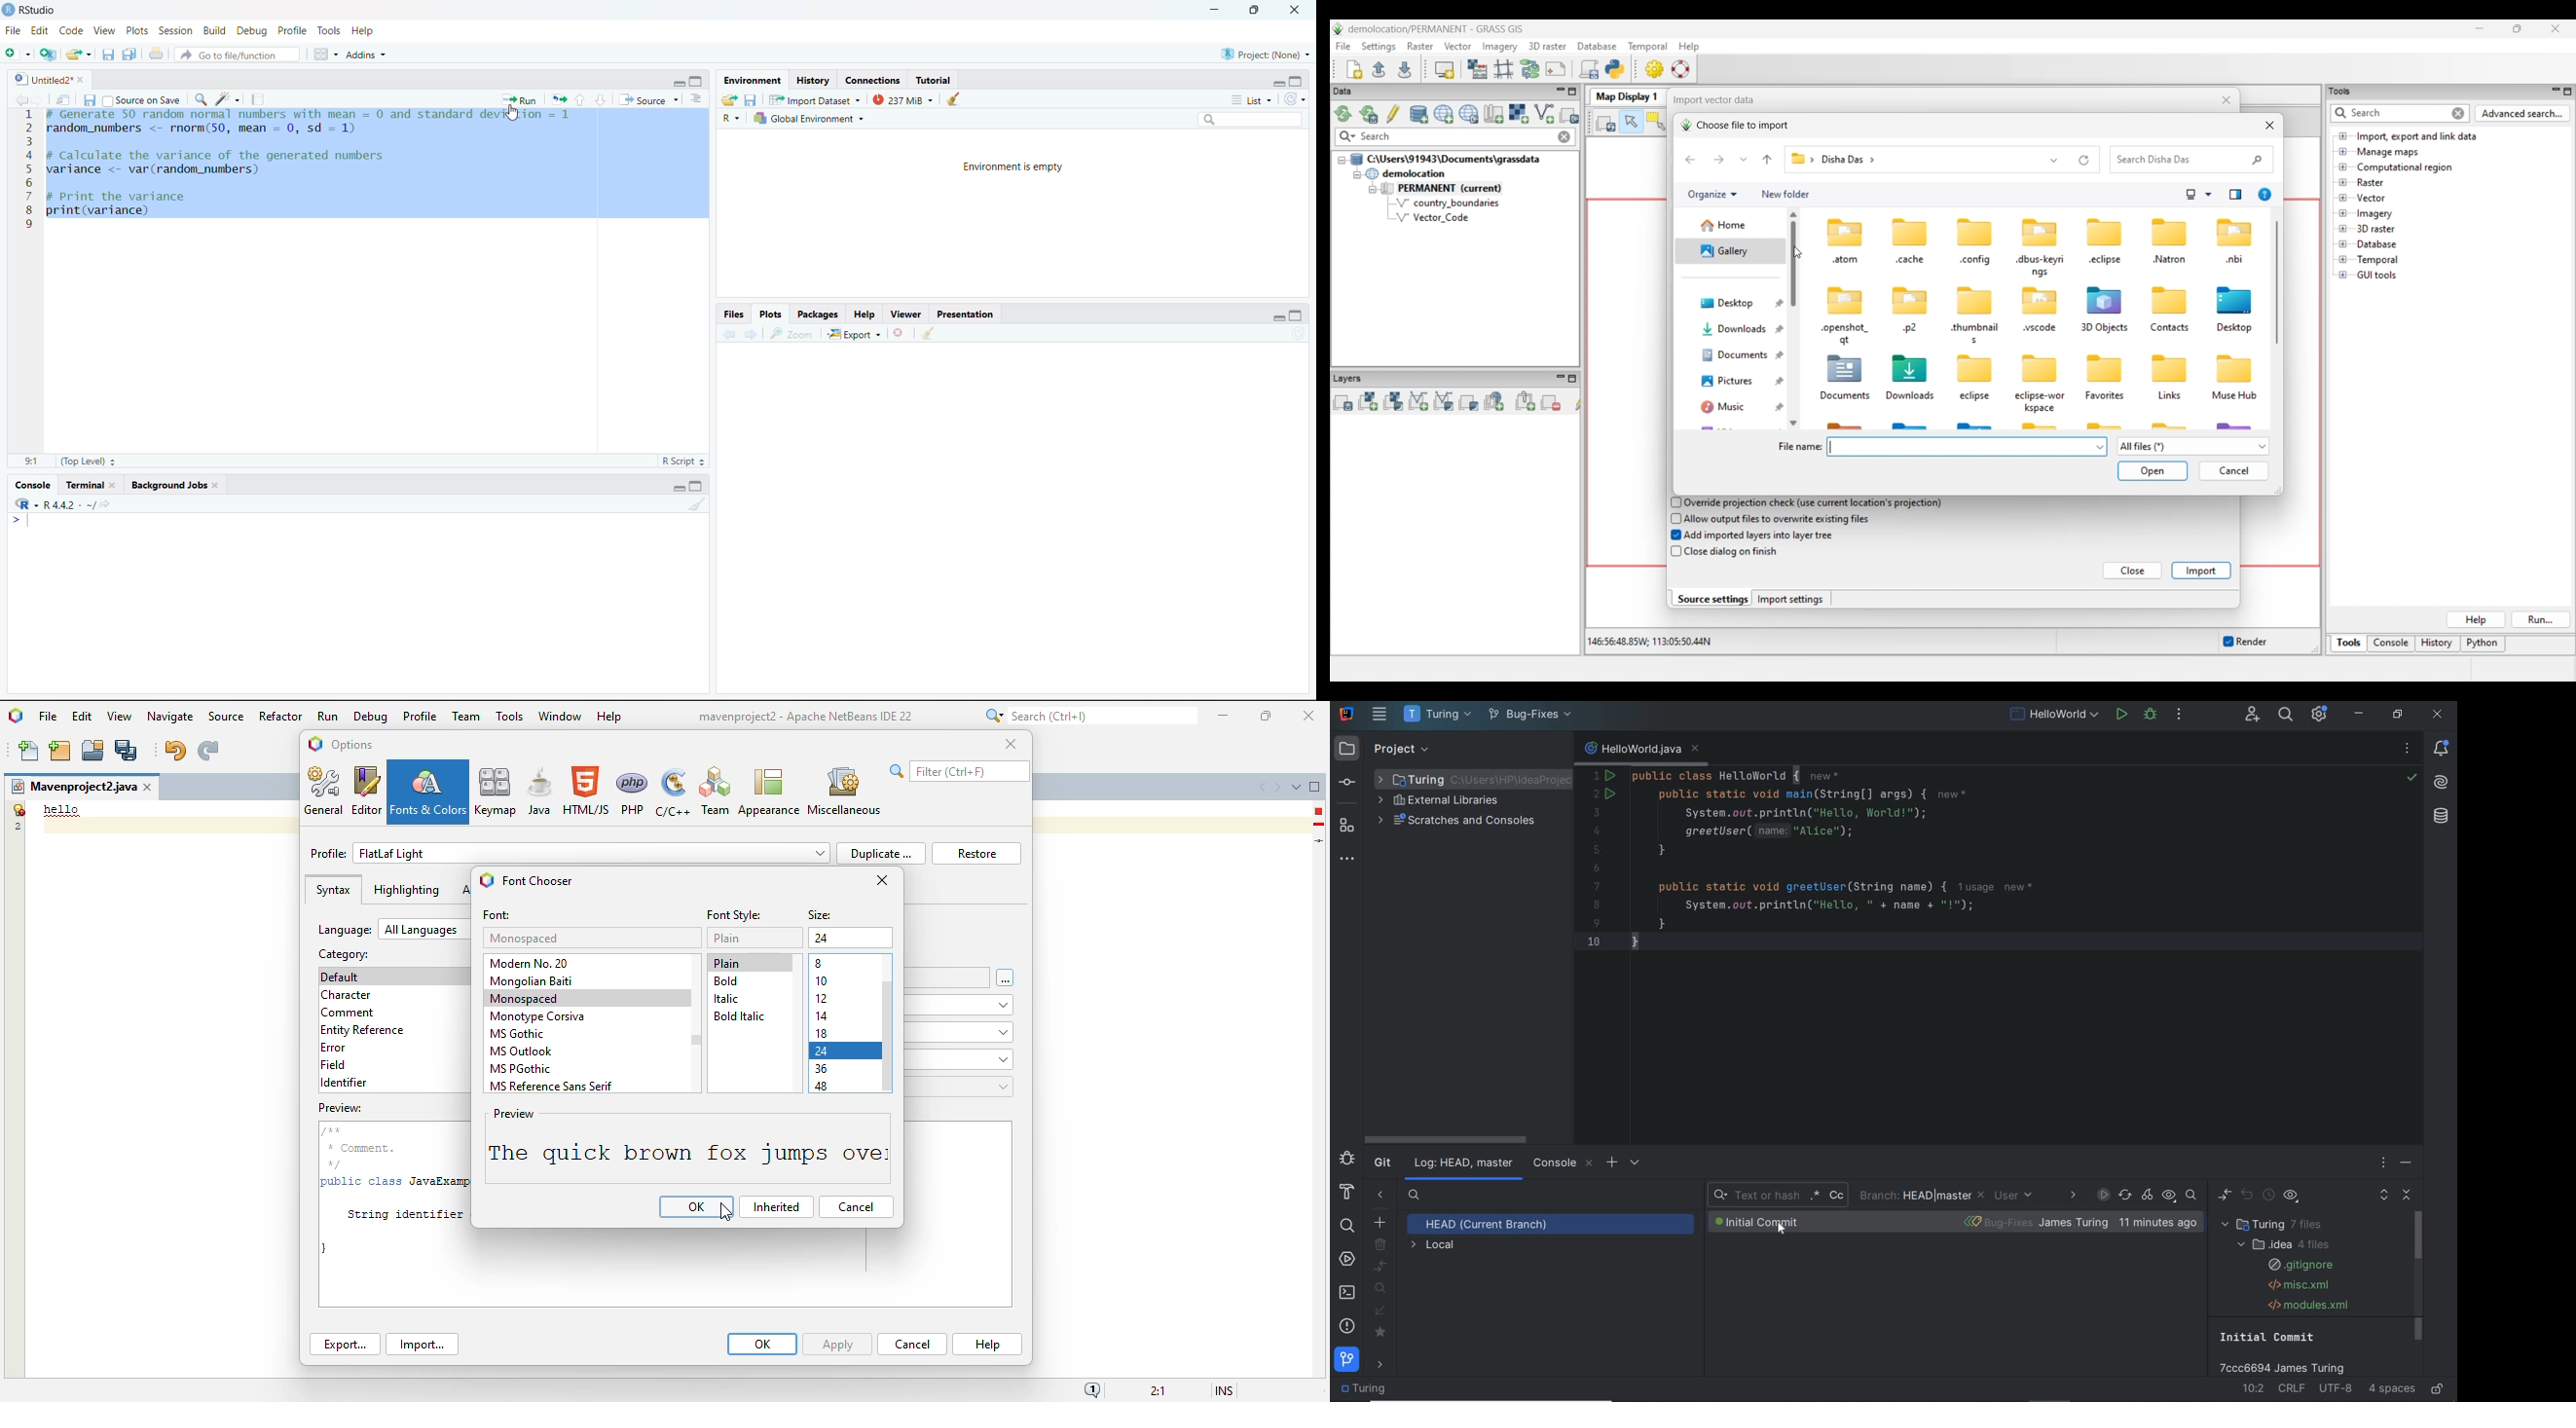 The height and width of the screenshot is (1428, 2576). I want to click on commit, so click(1349, 783).